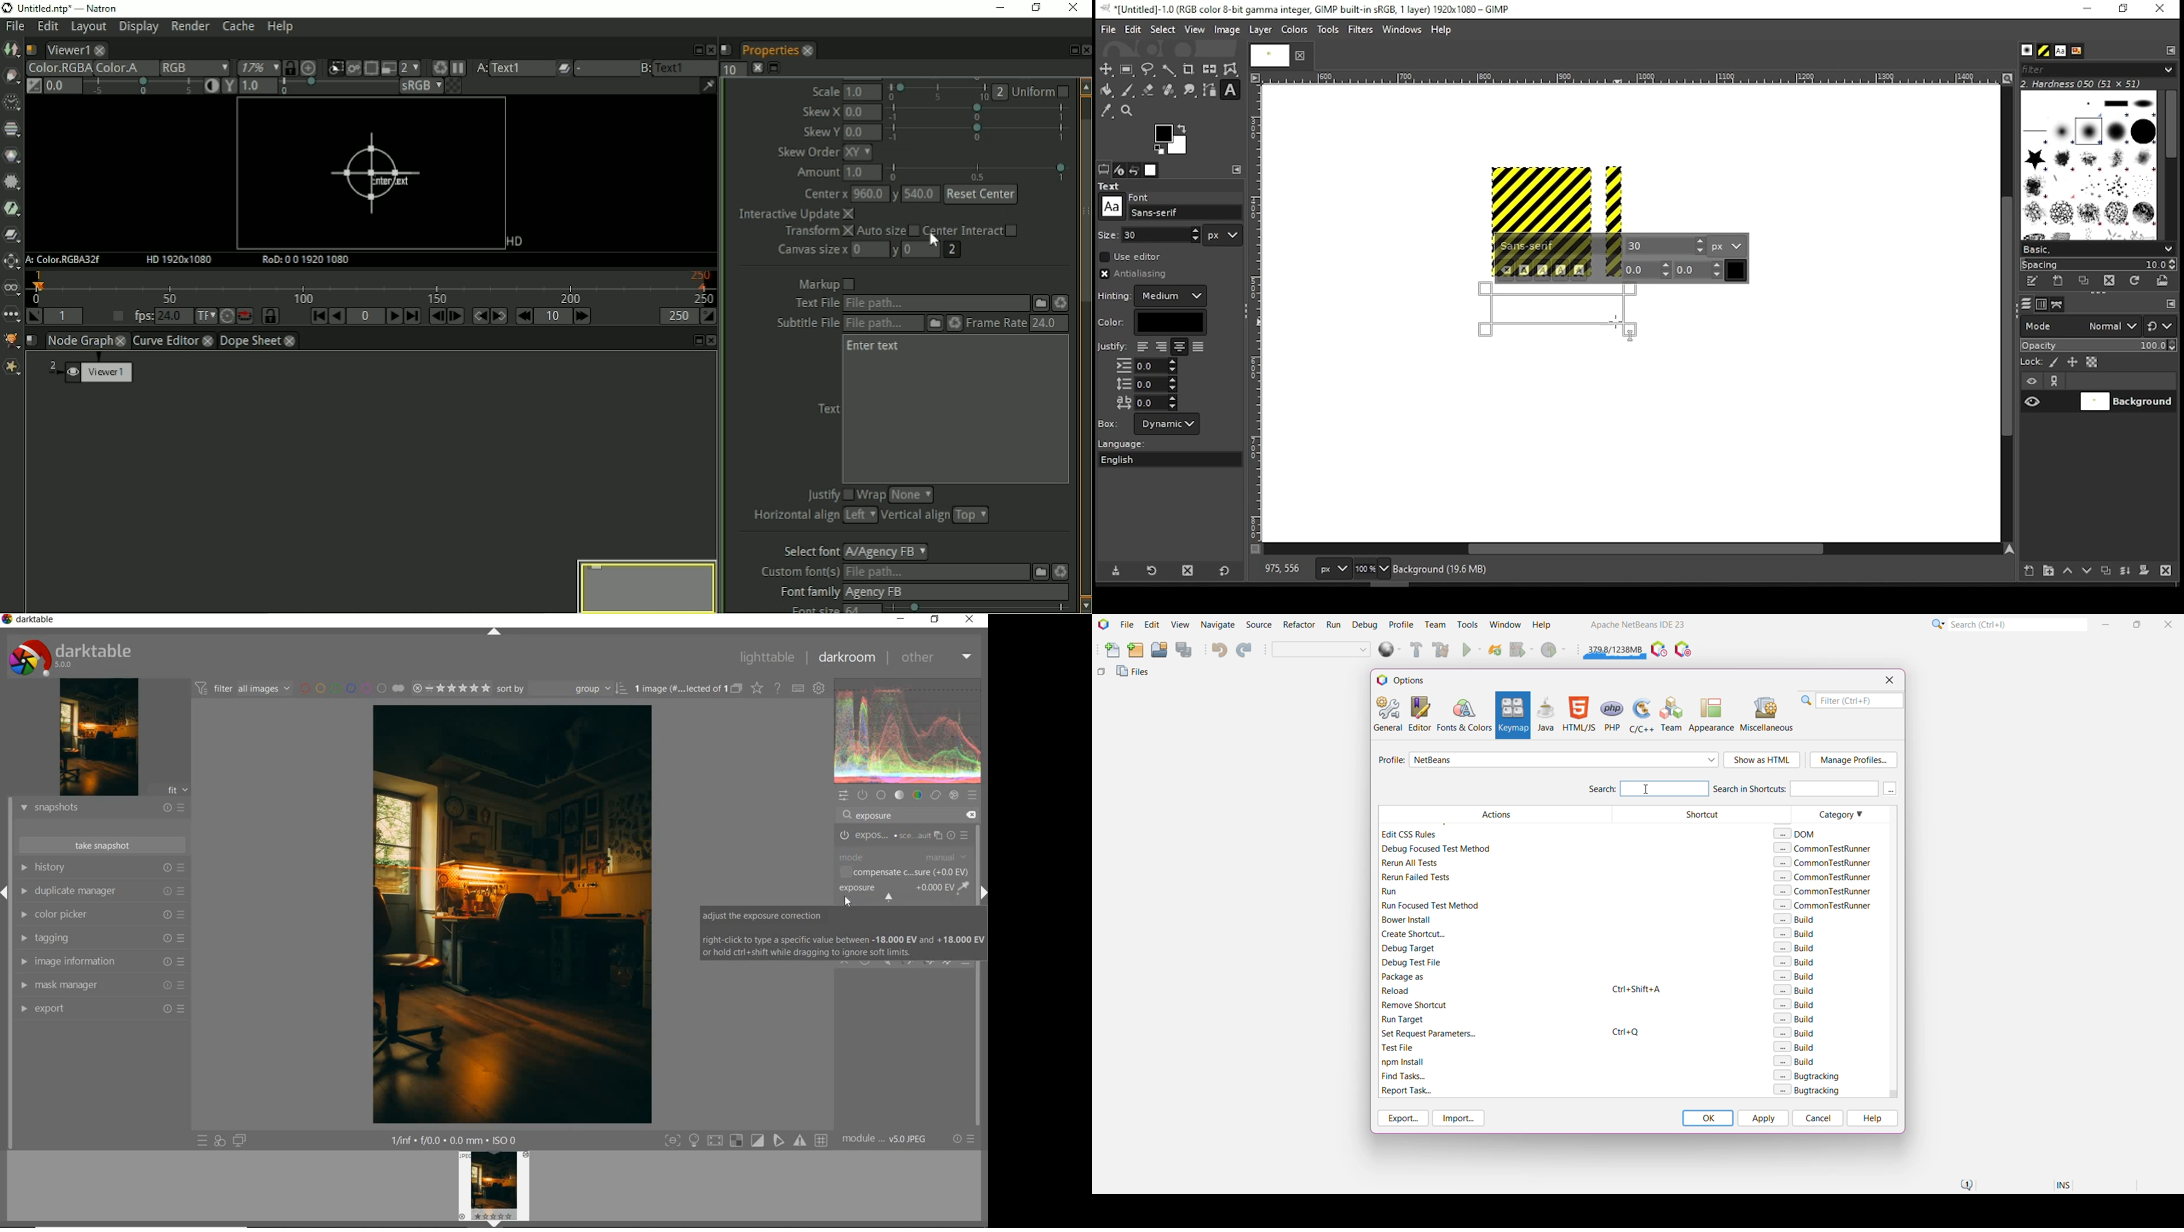 This screenshot has width=2184, height=1232. I want to click on color, so click(1295, 29).